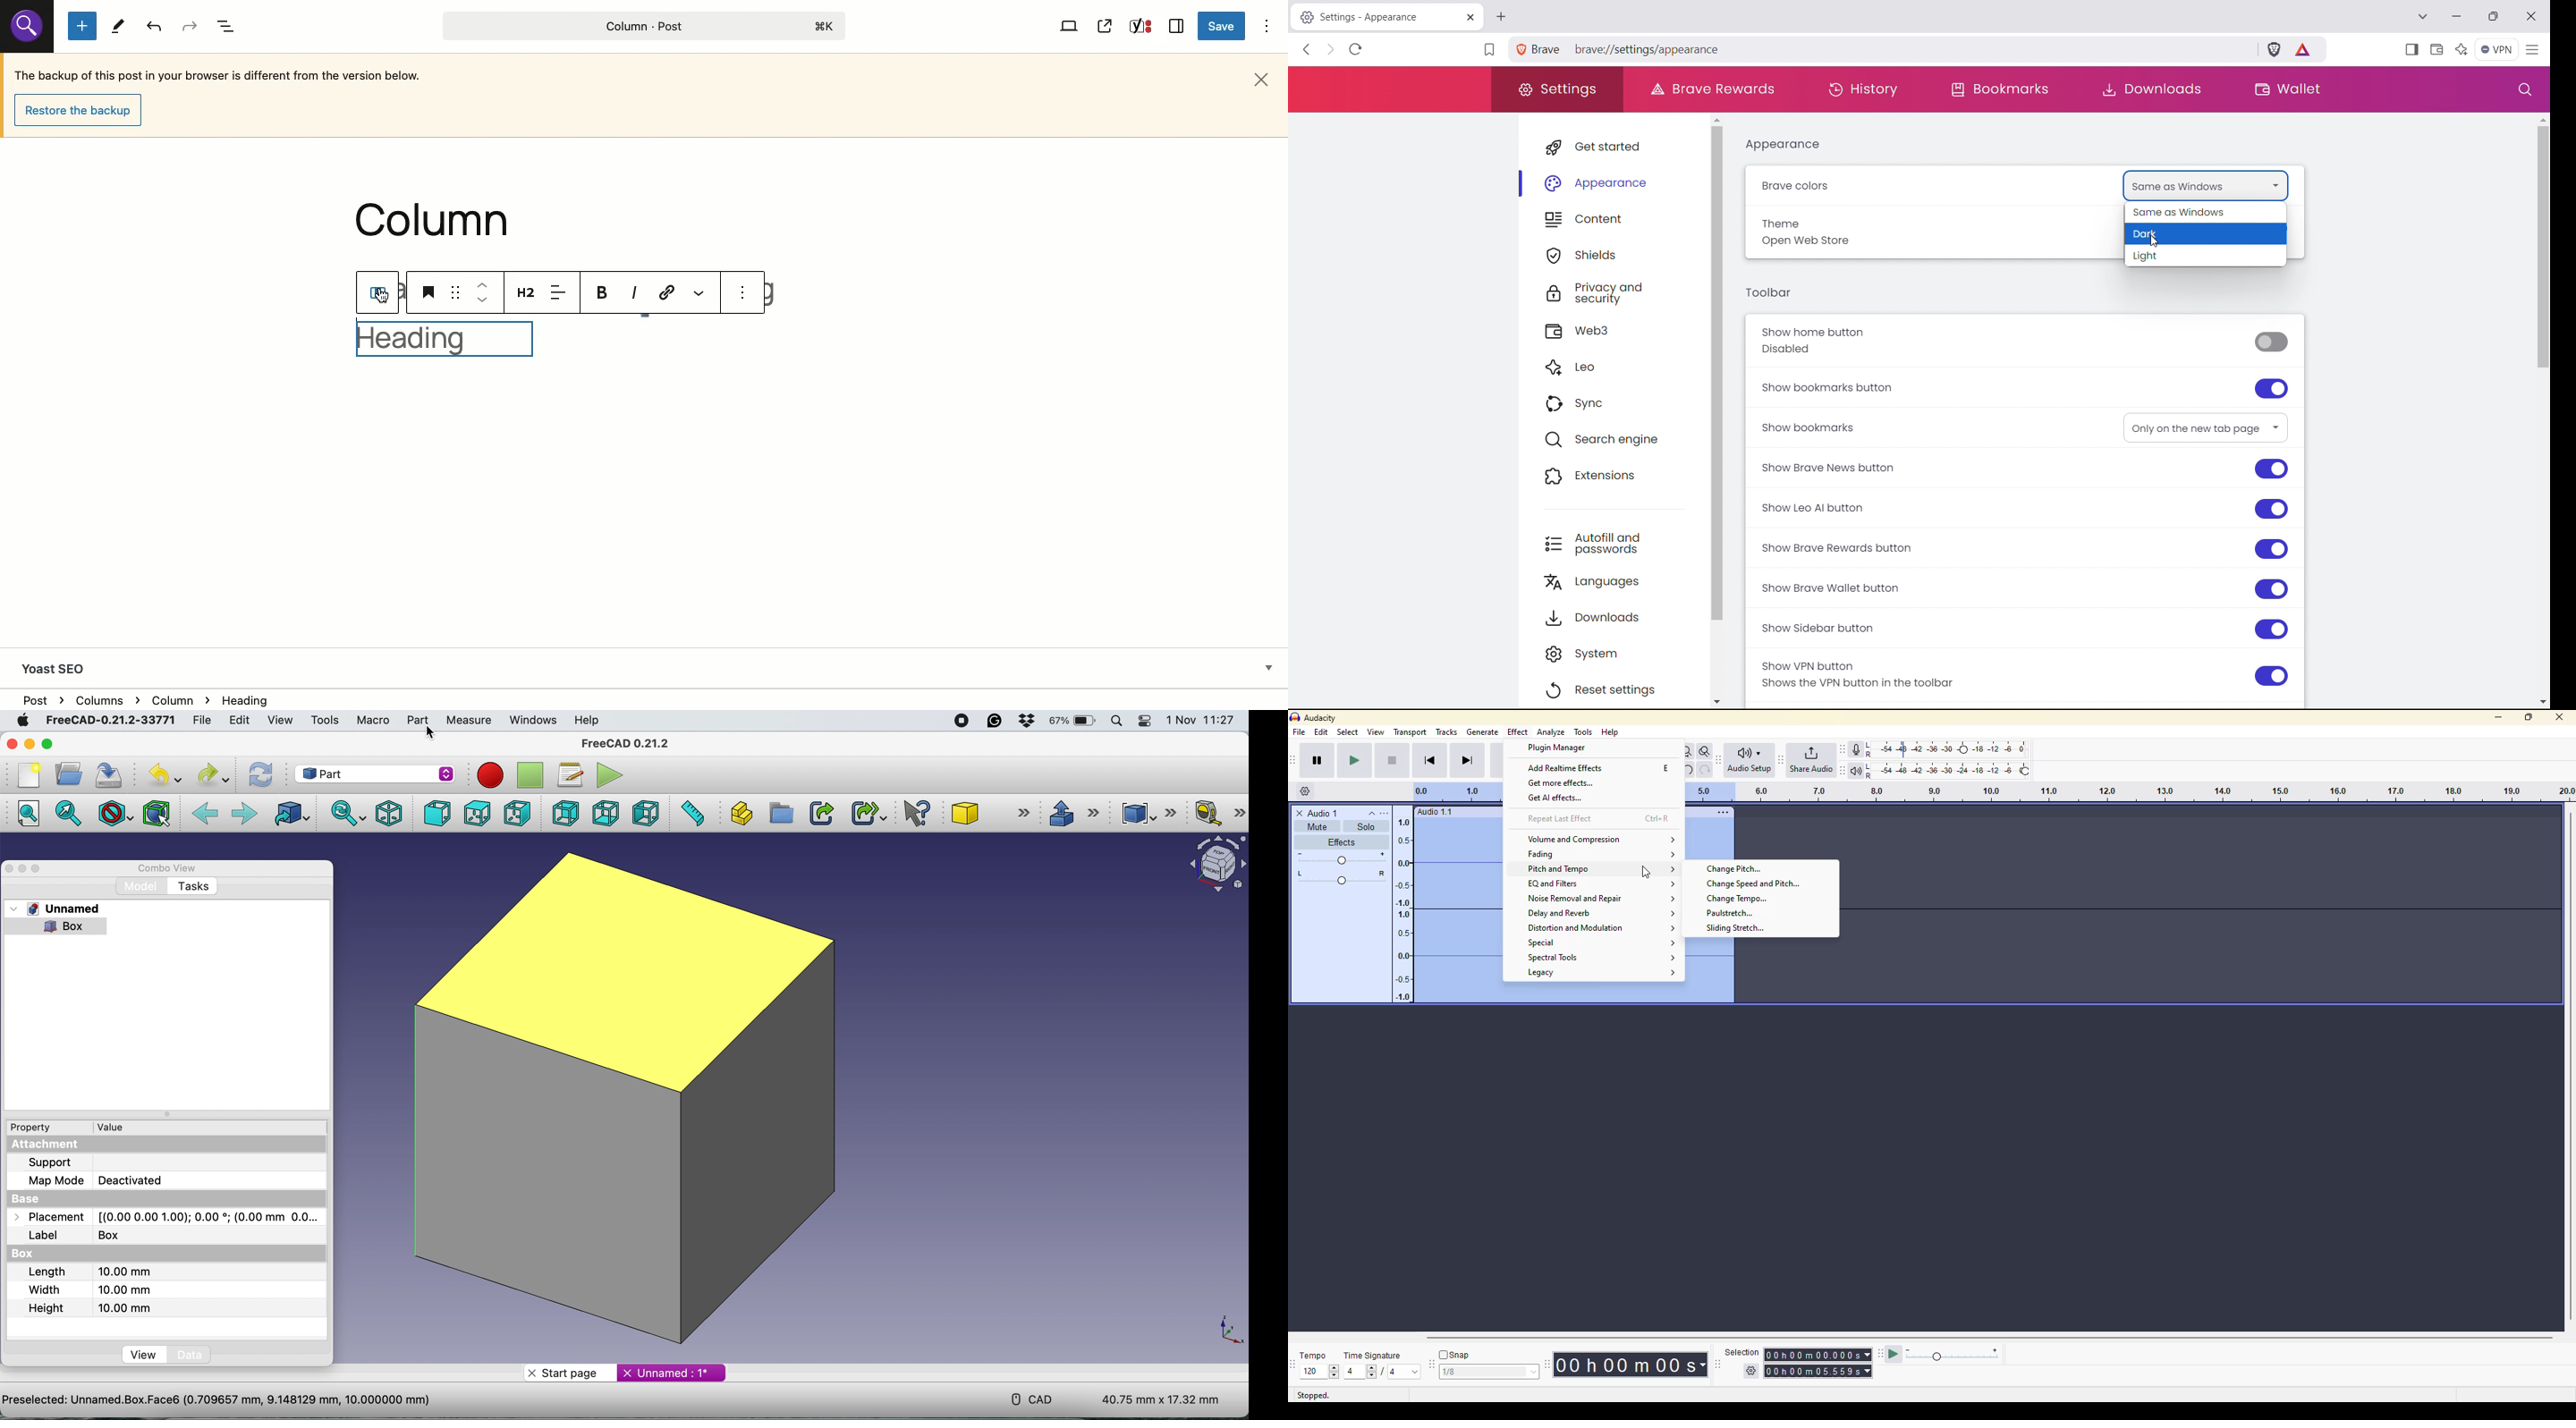 This screenshot has height=1428, width=2576. What do you see at coordinates (526, 293) in the screenshot?
I see `Heading 2` at bounding box center [526, 293].